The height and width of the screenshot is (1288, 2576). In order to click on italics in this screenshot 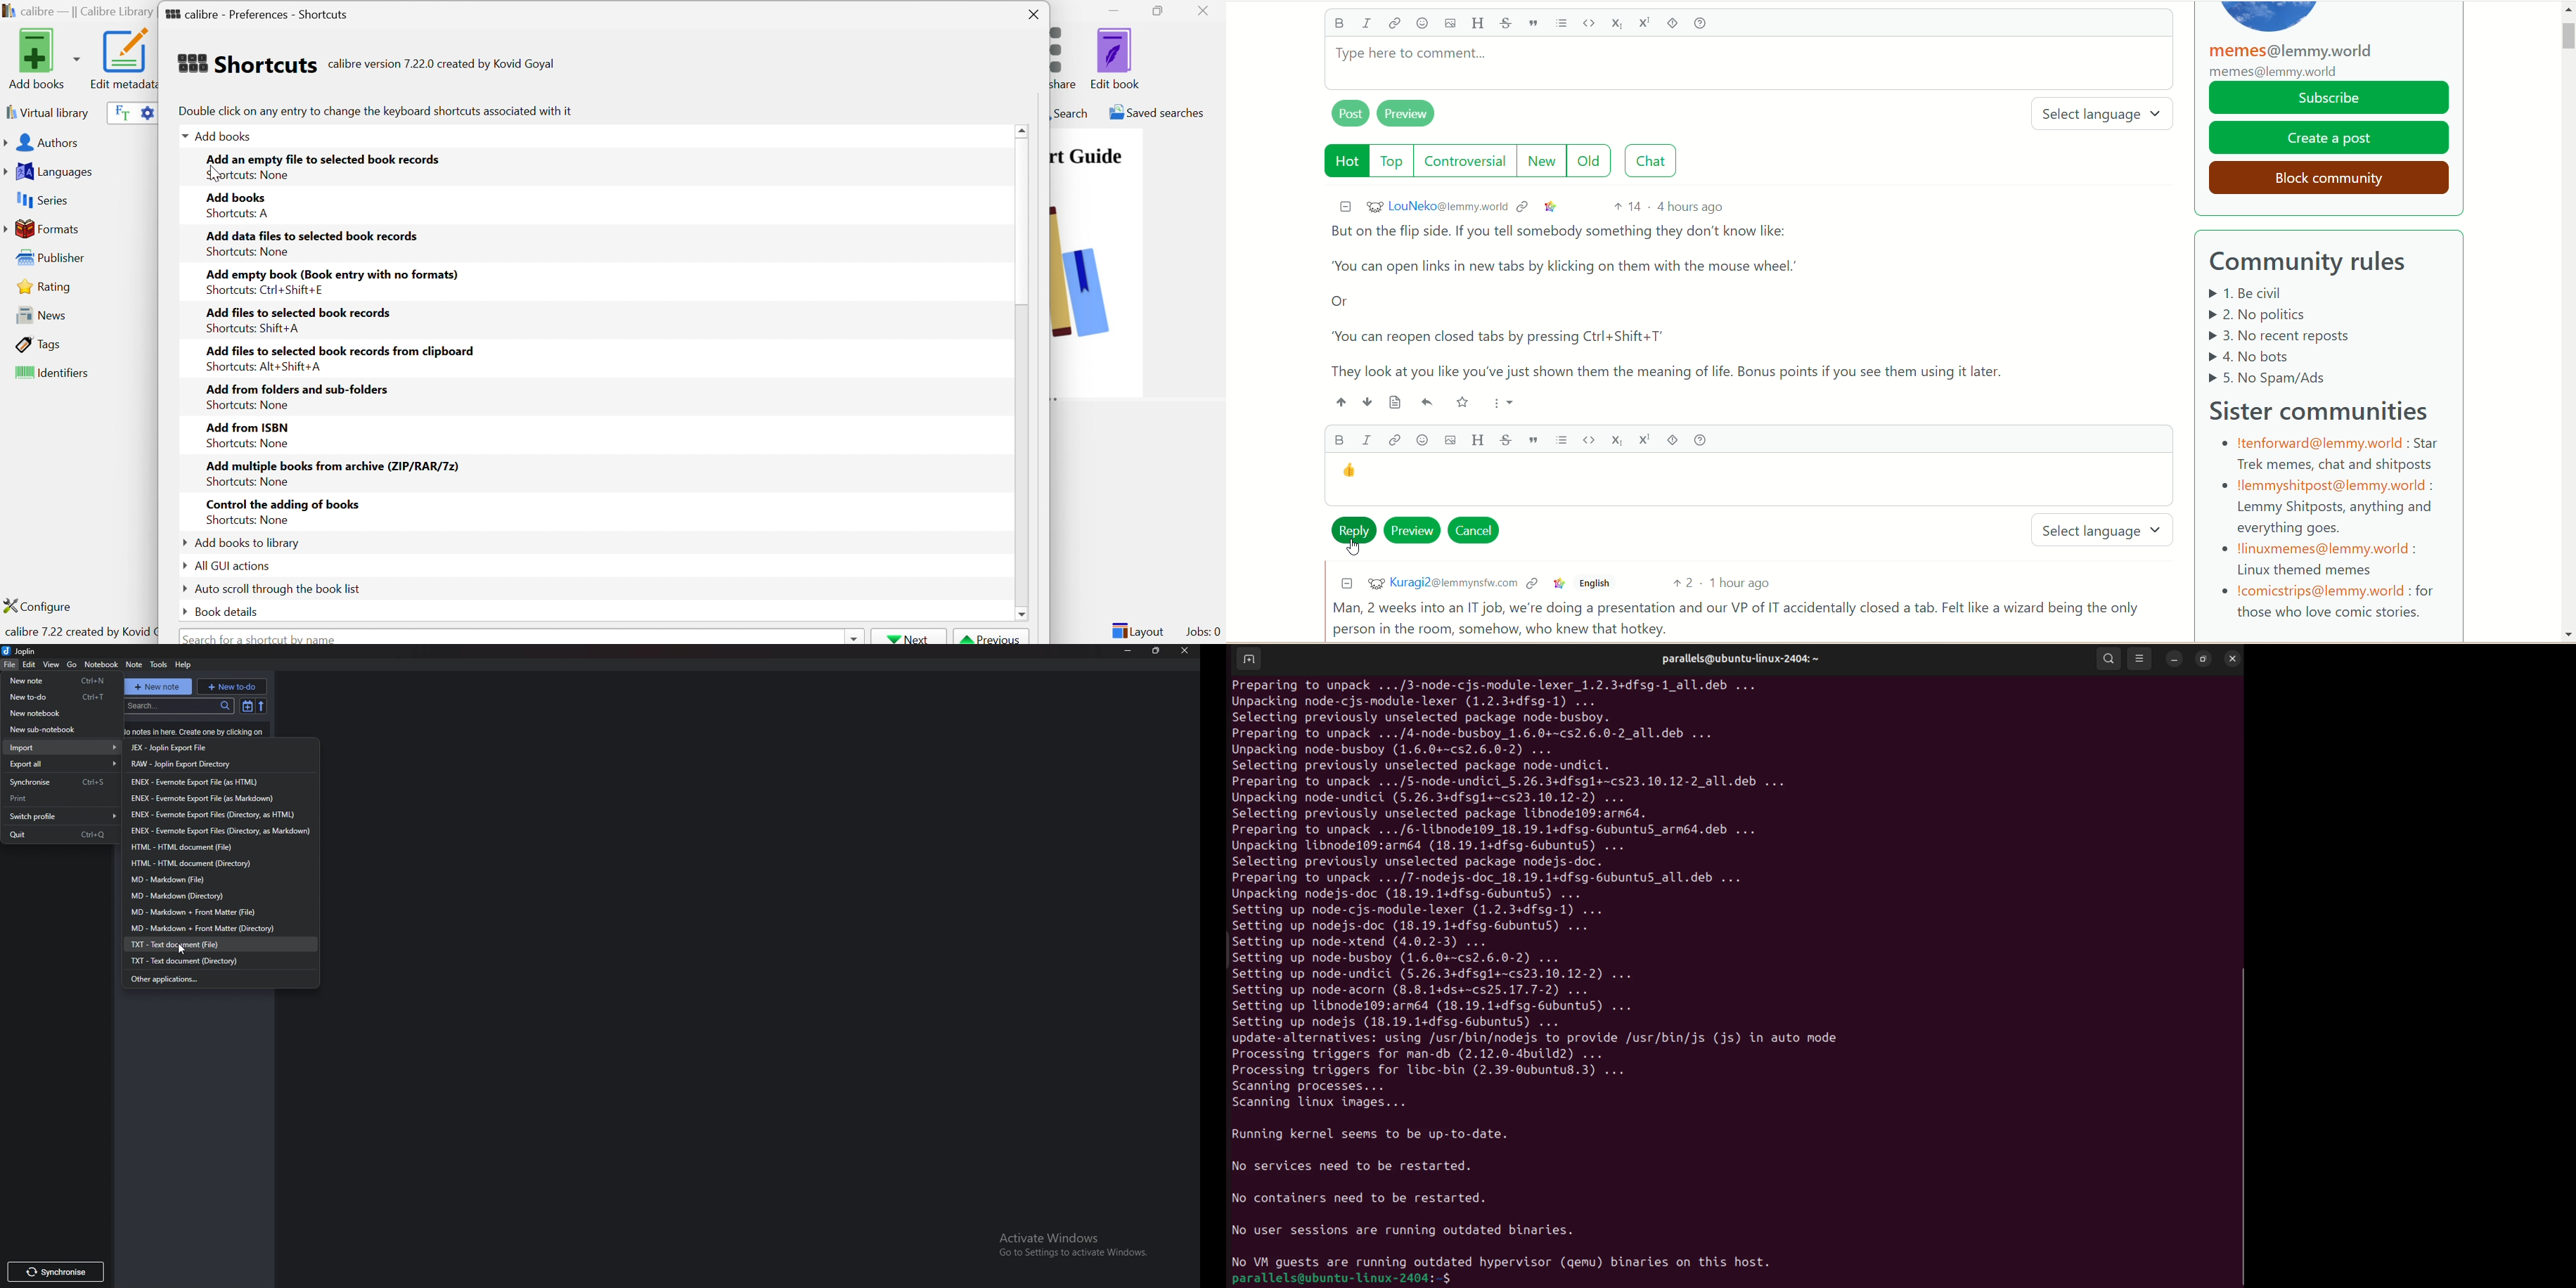, I will do `click(1365, 439)`.